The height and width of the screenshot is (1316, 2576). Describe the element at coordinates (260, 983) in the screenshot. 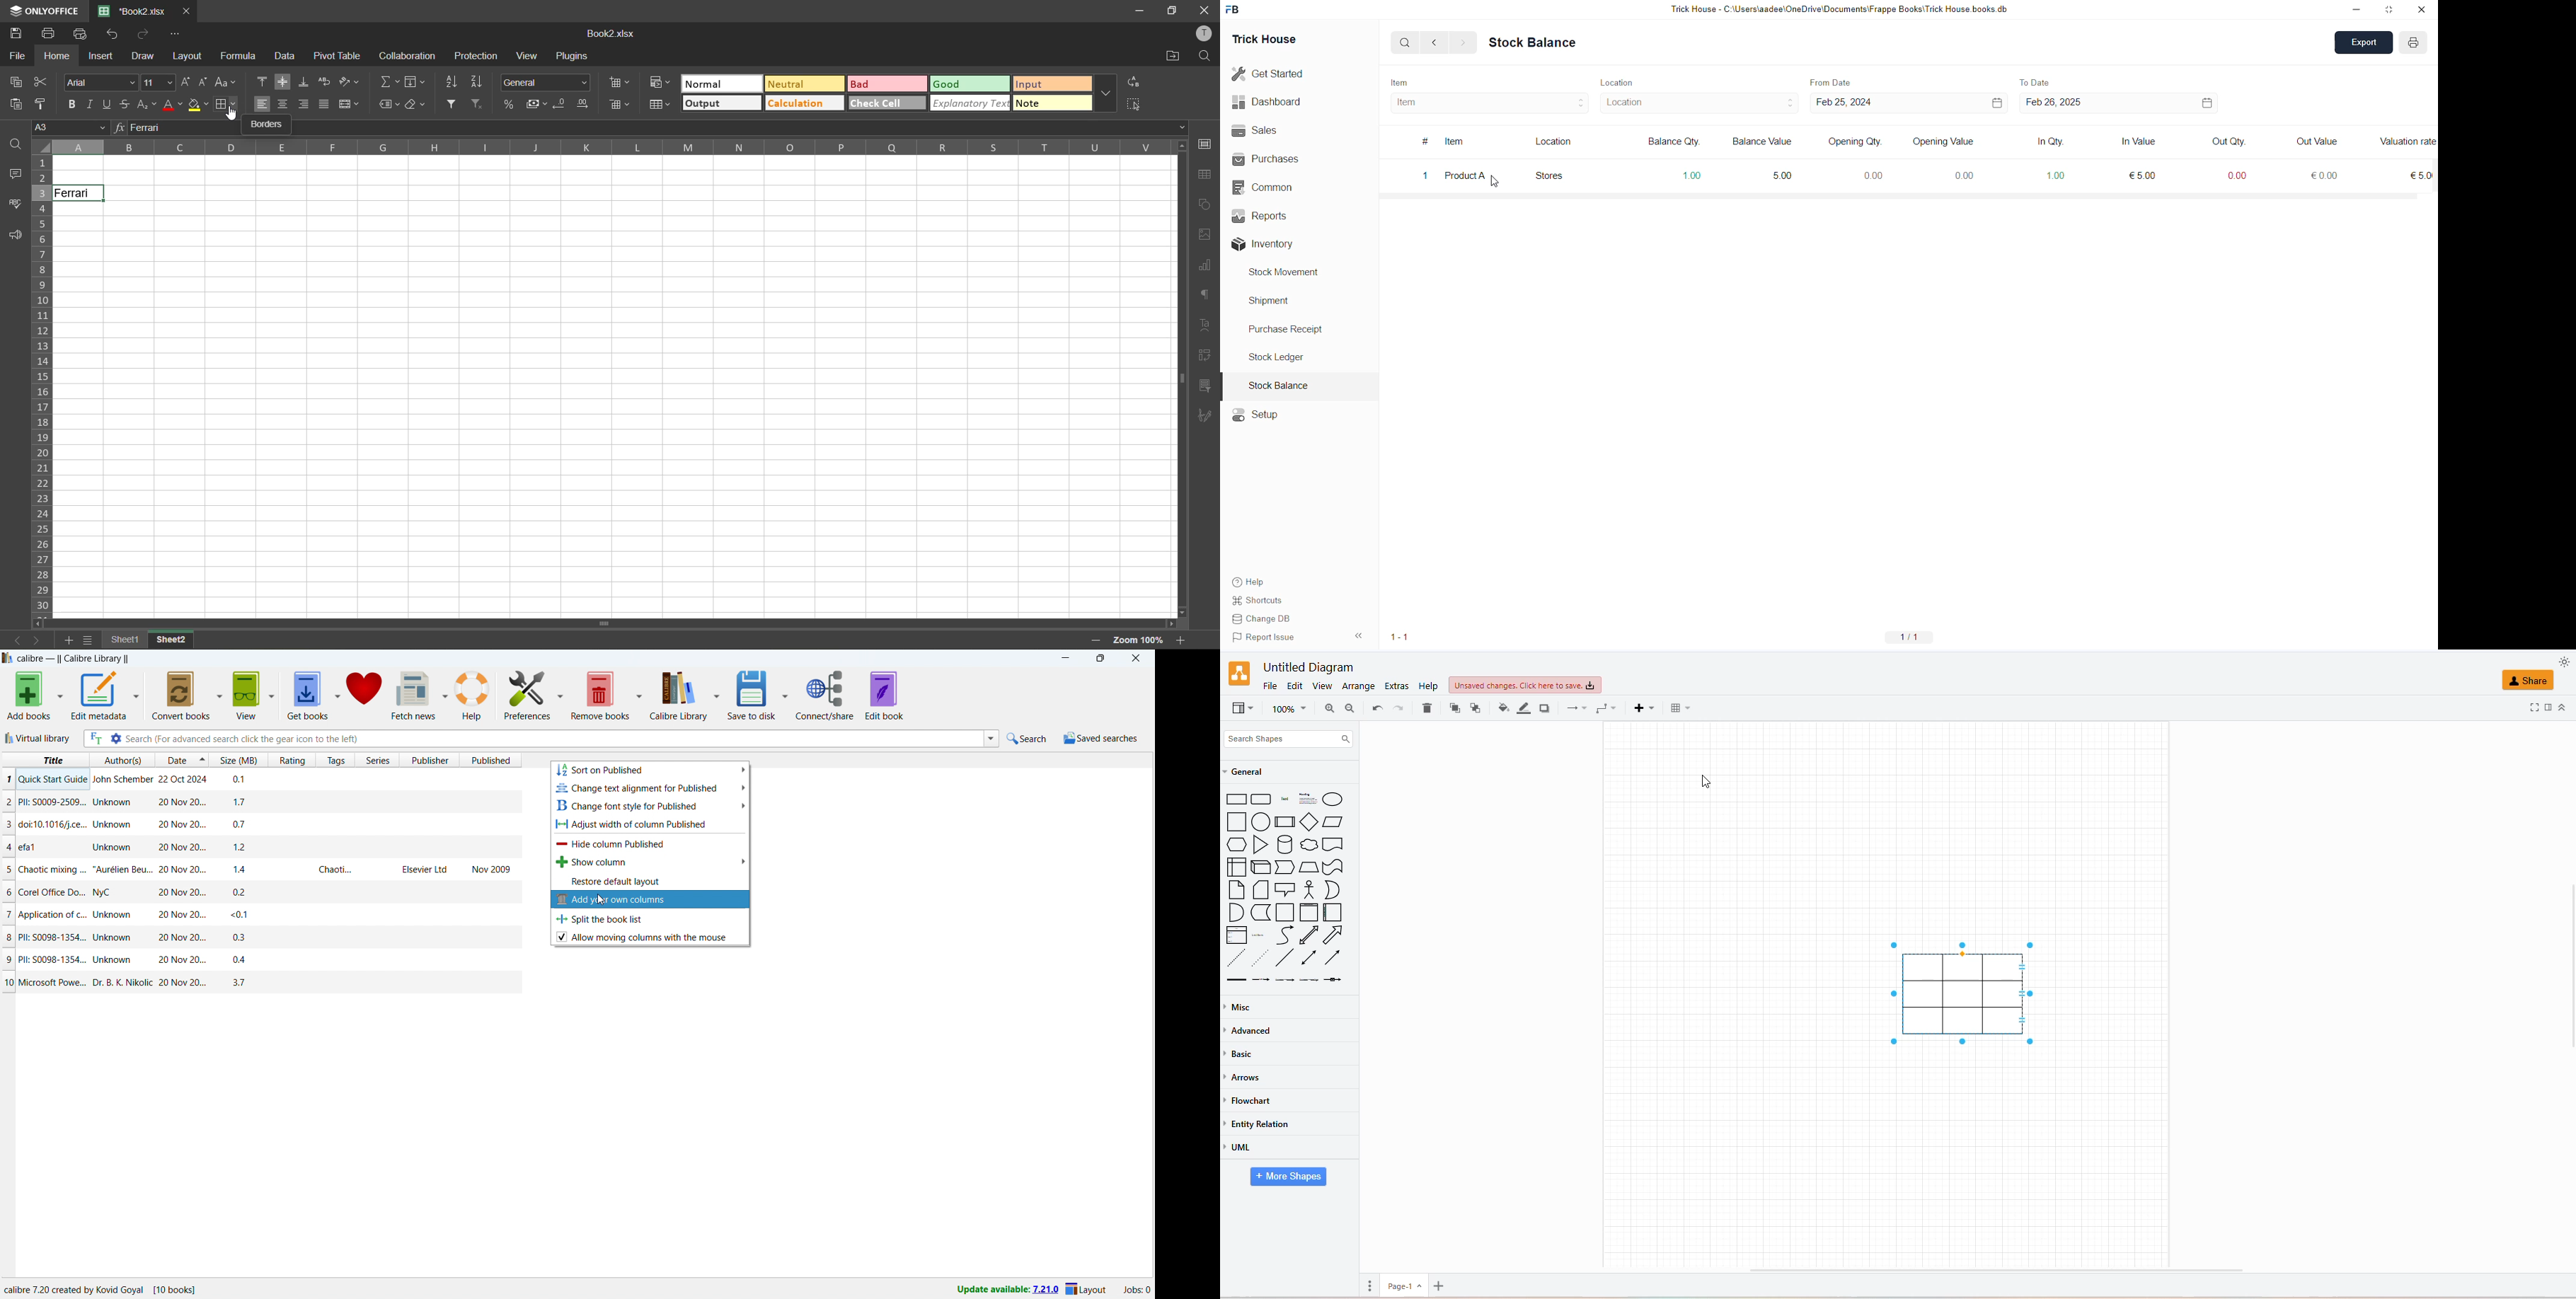

I see `0/ Microsoft Powe... Dr. B. K. Nikolic 20 Nov 20... 37` at that location.